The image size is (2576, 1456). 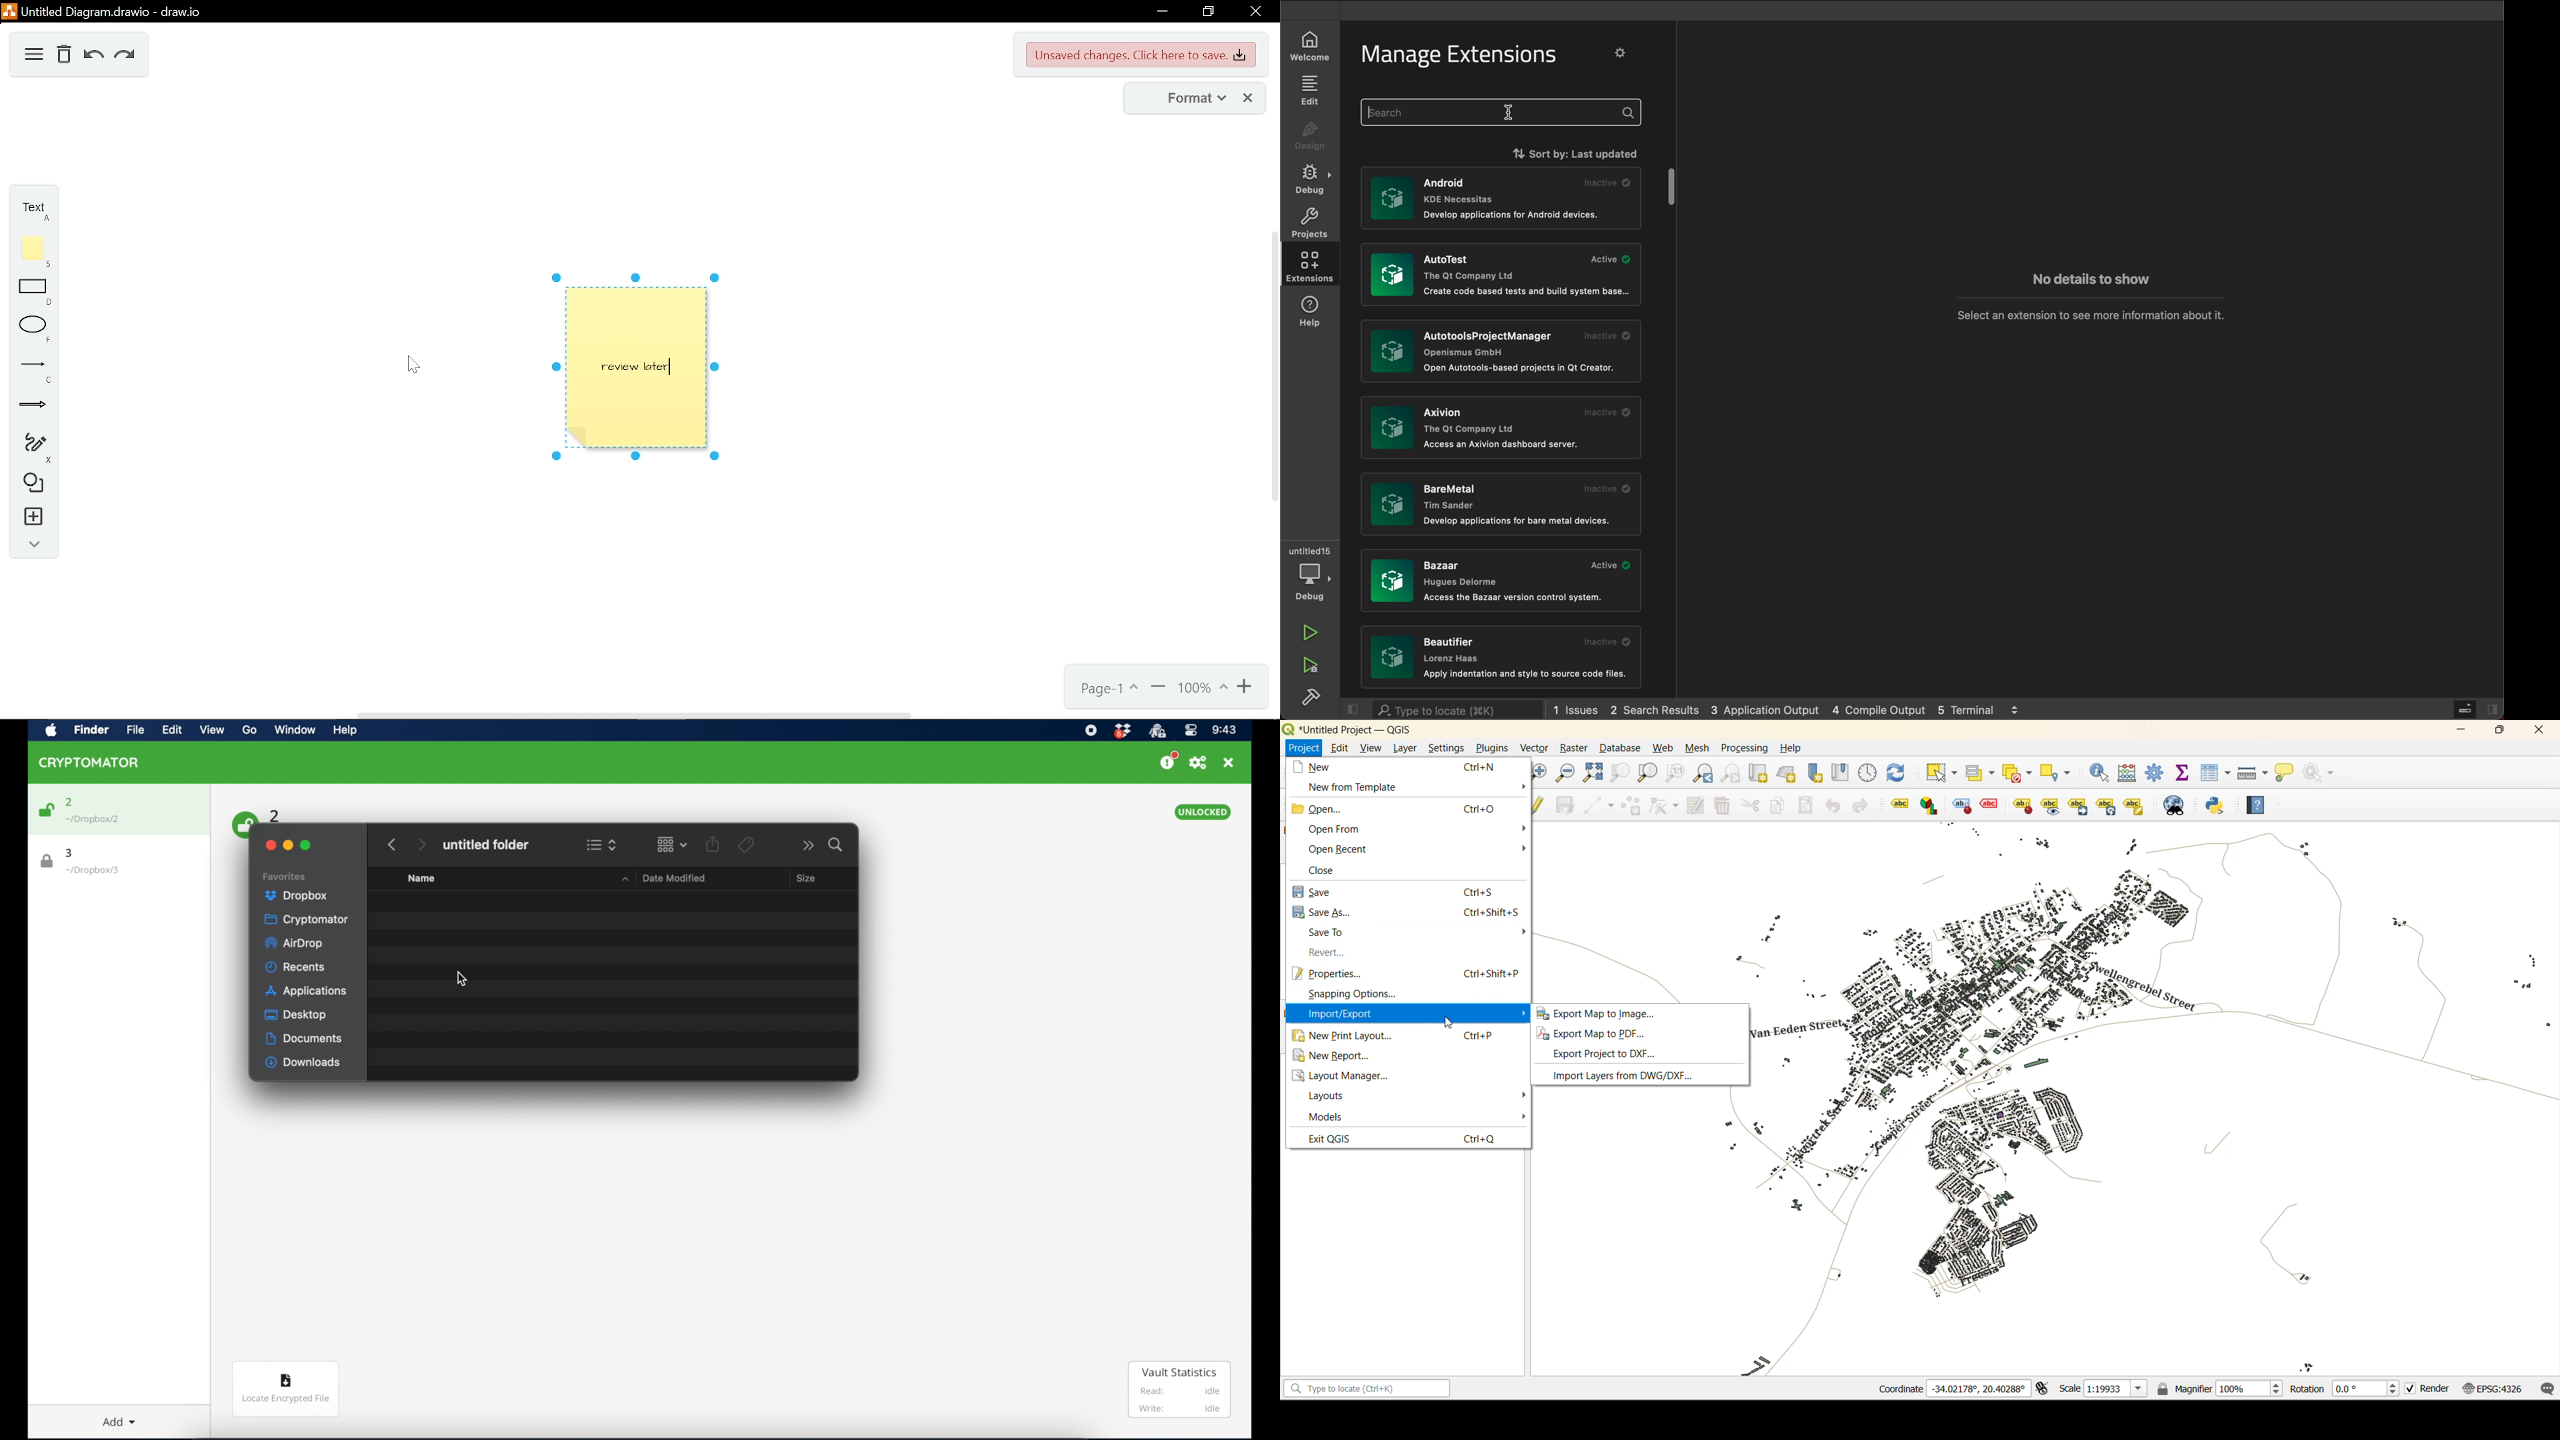 What do you see at coordinates (1453, 649) in the screenshot?
I see `extension text` at bounding box center [1453, 649].